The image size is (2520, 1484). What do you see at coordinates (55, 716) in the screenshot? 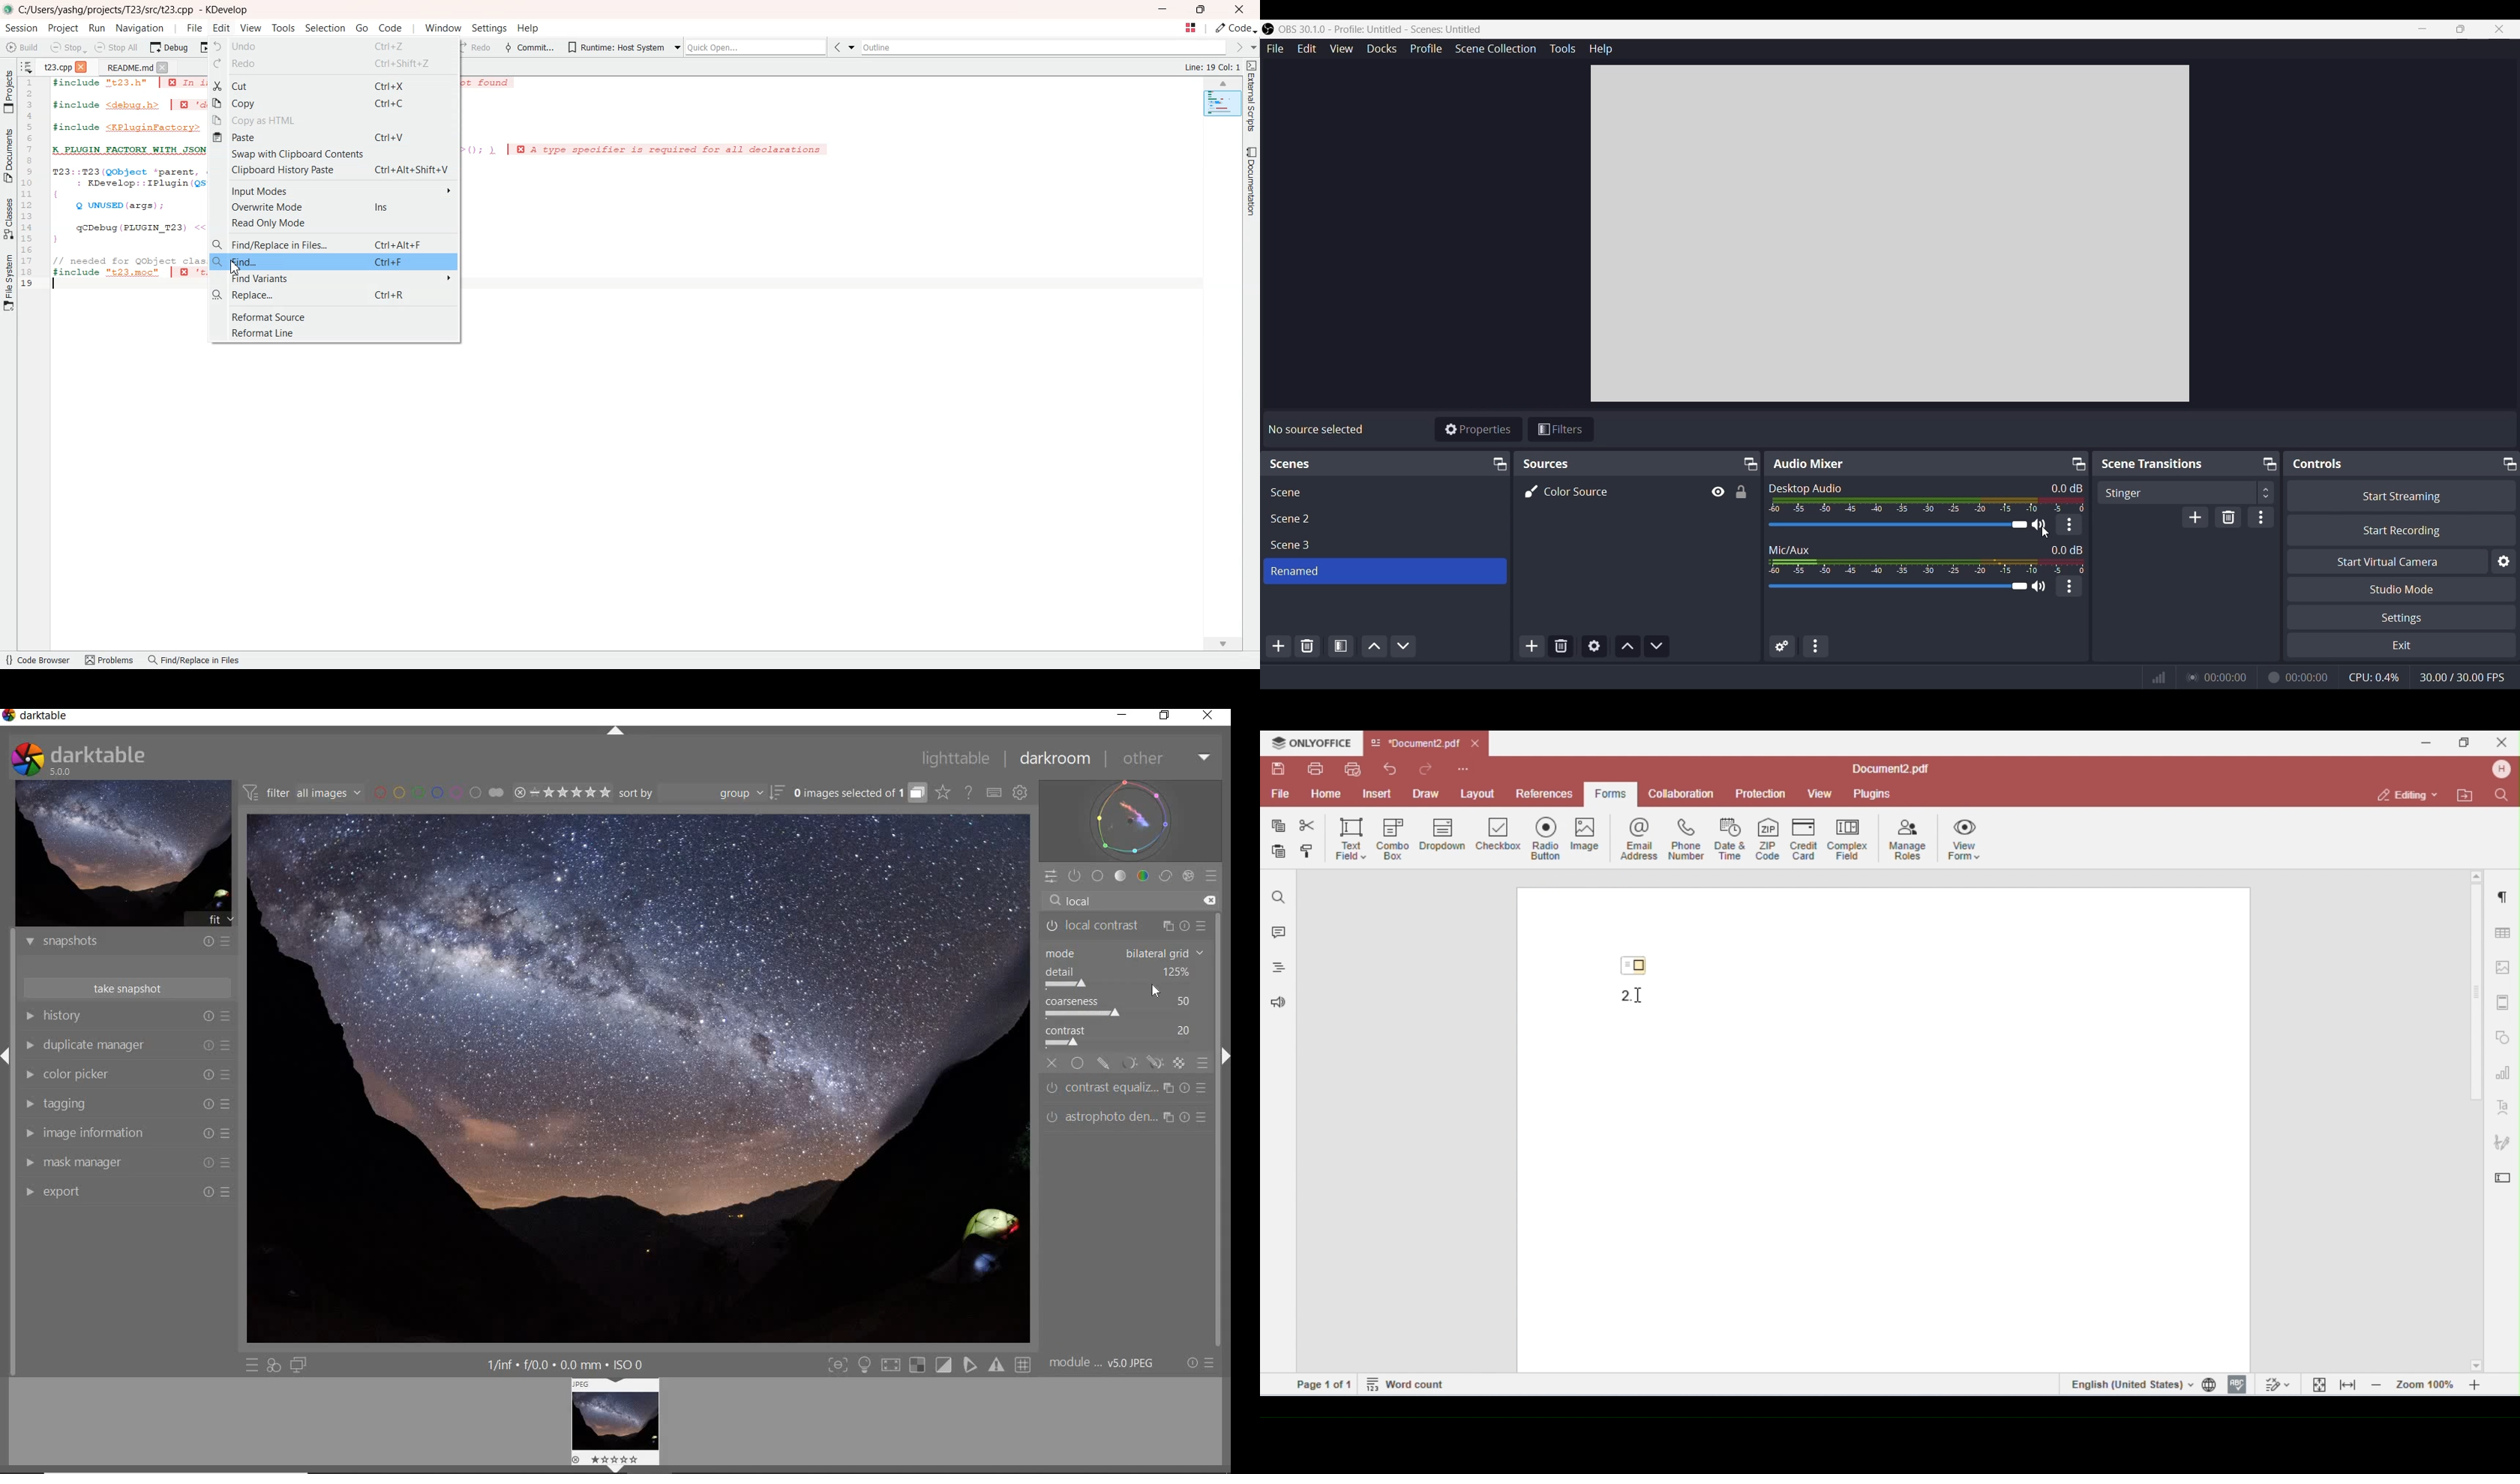
I see `SYSTEM NAME` at bounding box center [55, 716].